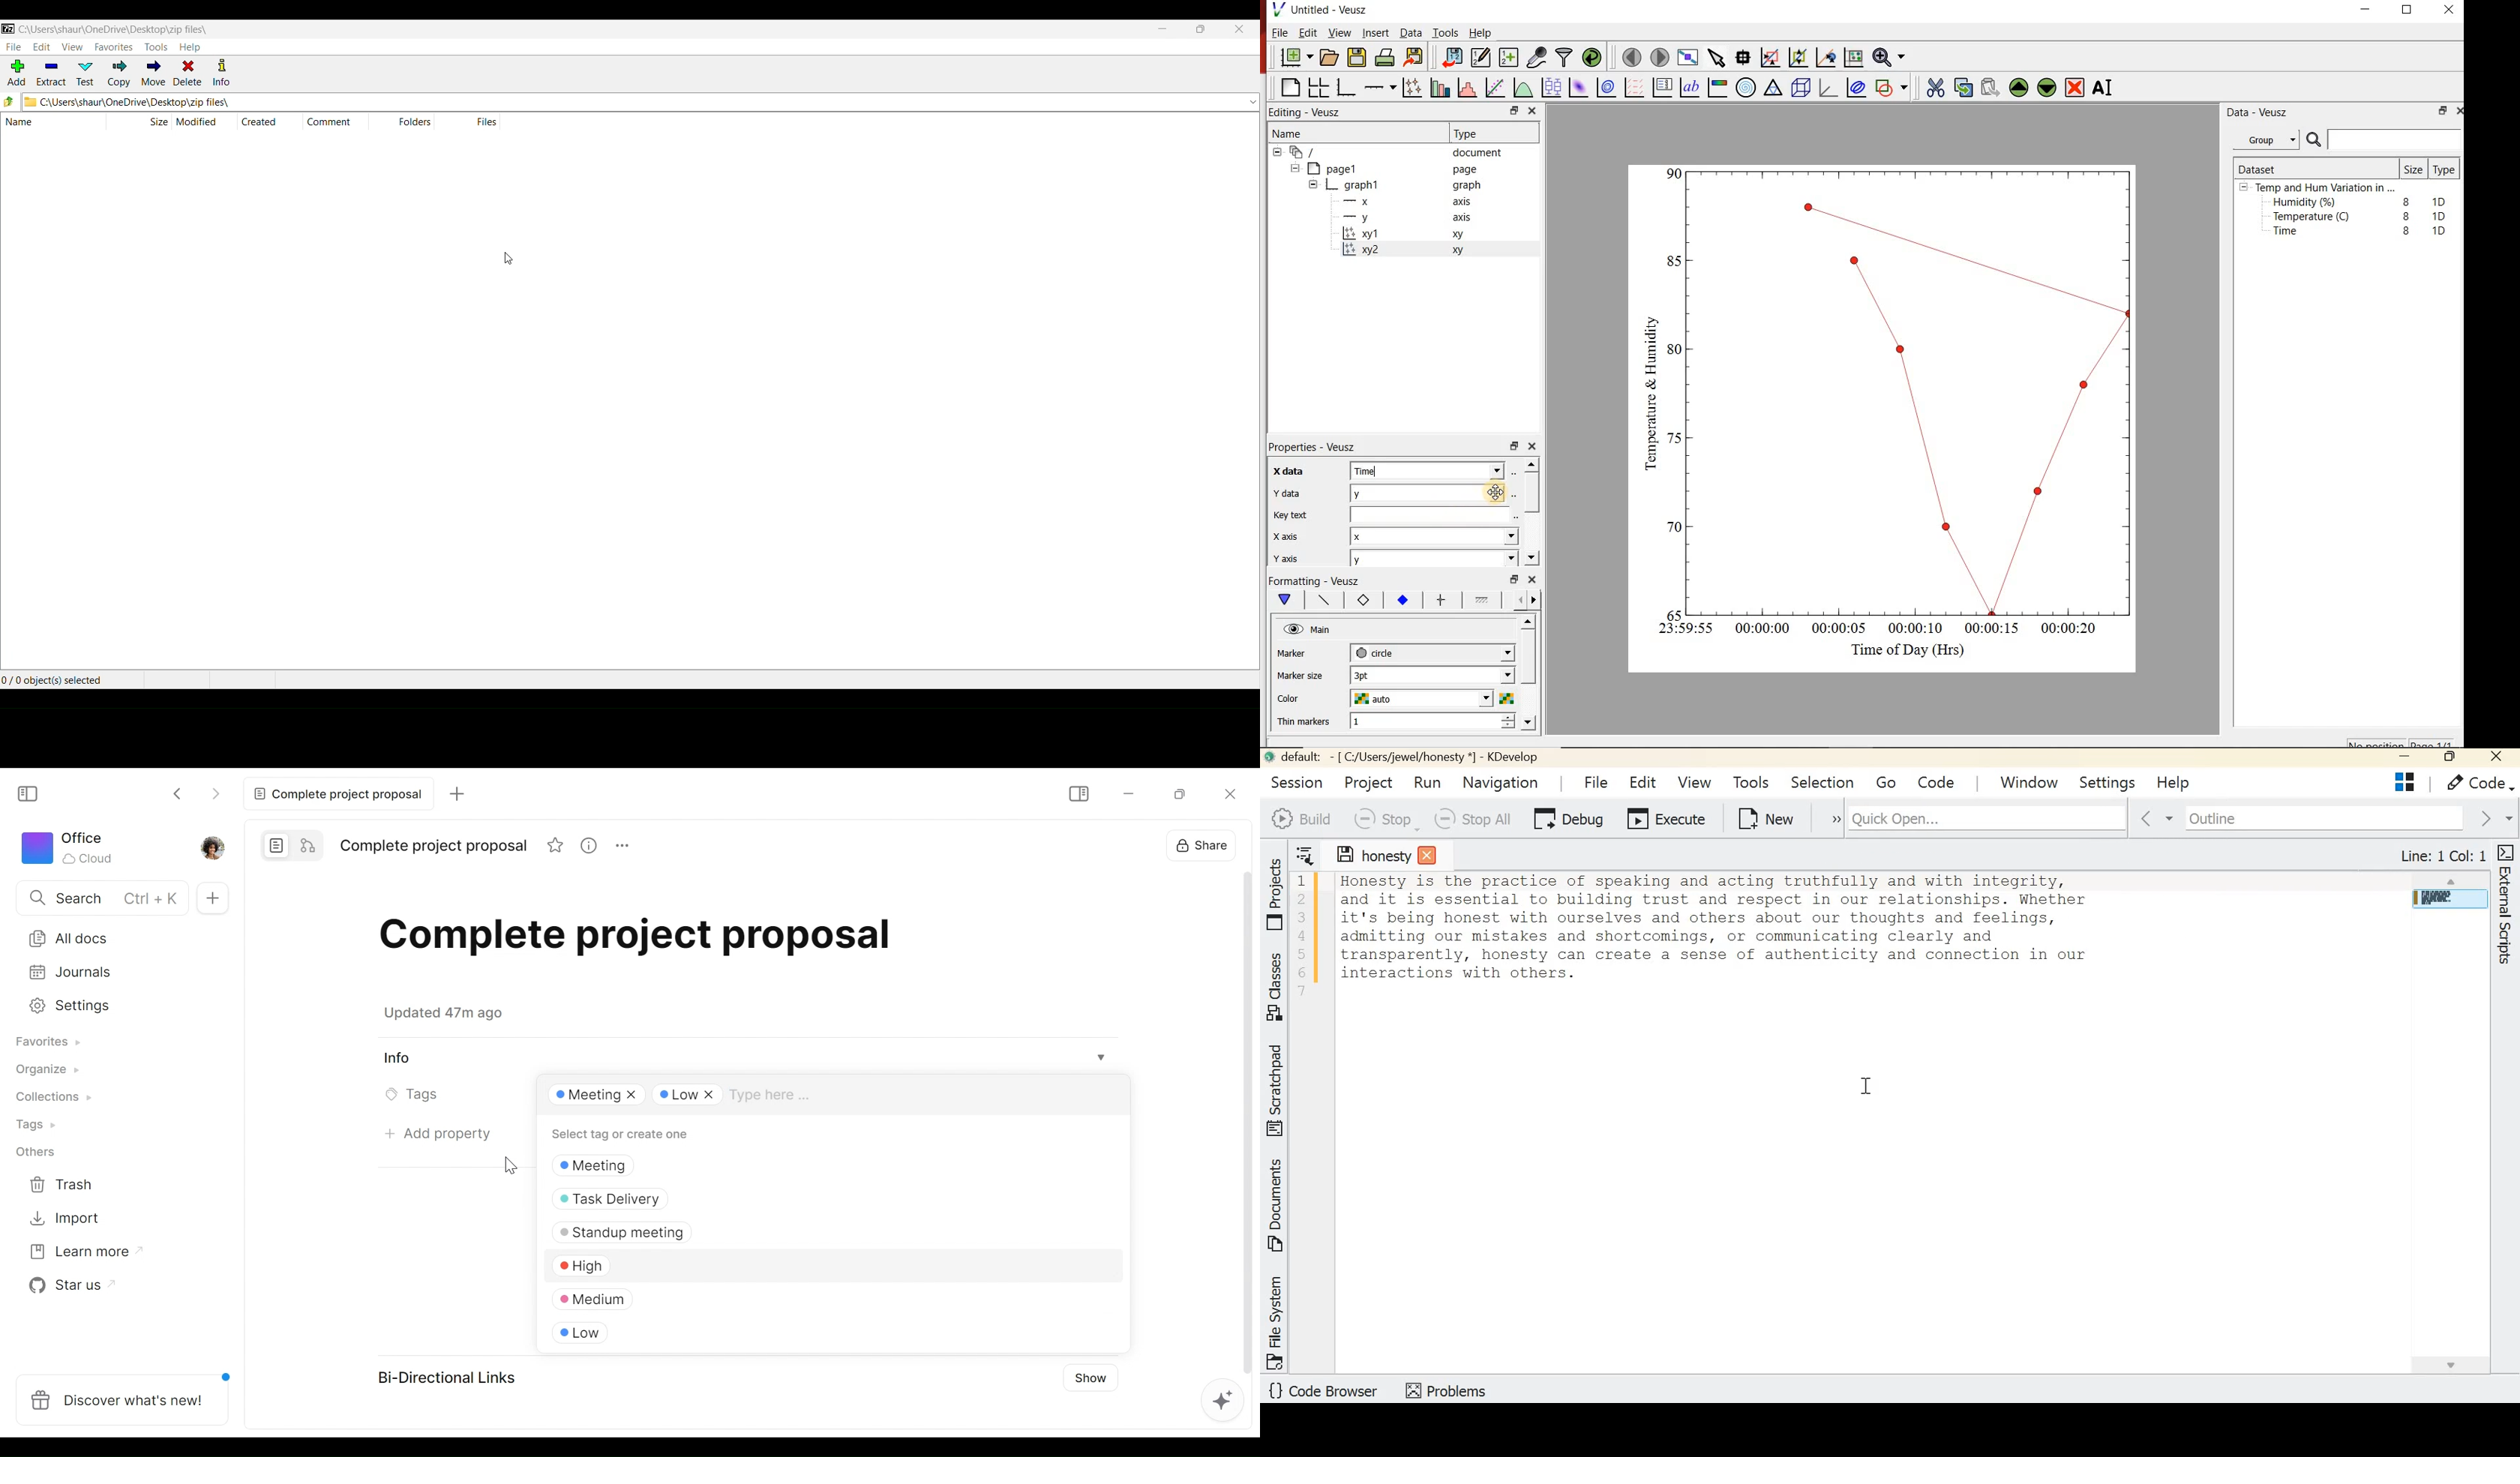  Describe the element at coordinates (1294, 535) in the screenshot. I see `x axis` at that location.